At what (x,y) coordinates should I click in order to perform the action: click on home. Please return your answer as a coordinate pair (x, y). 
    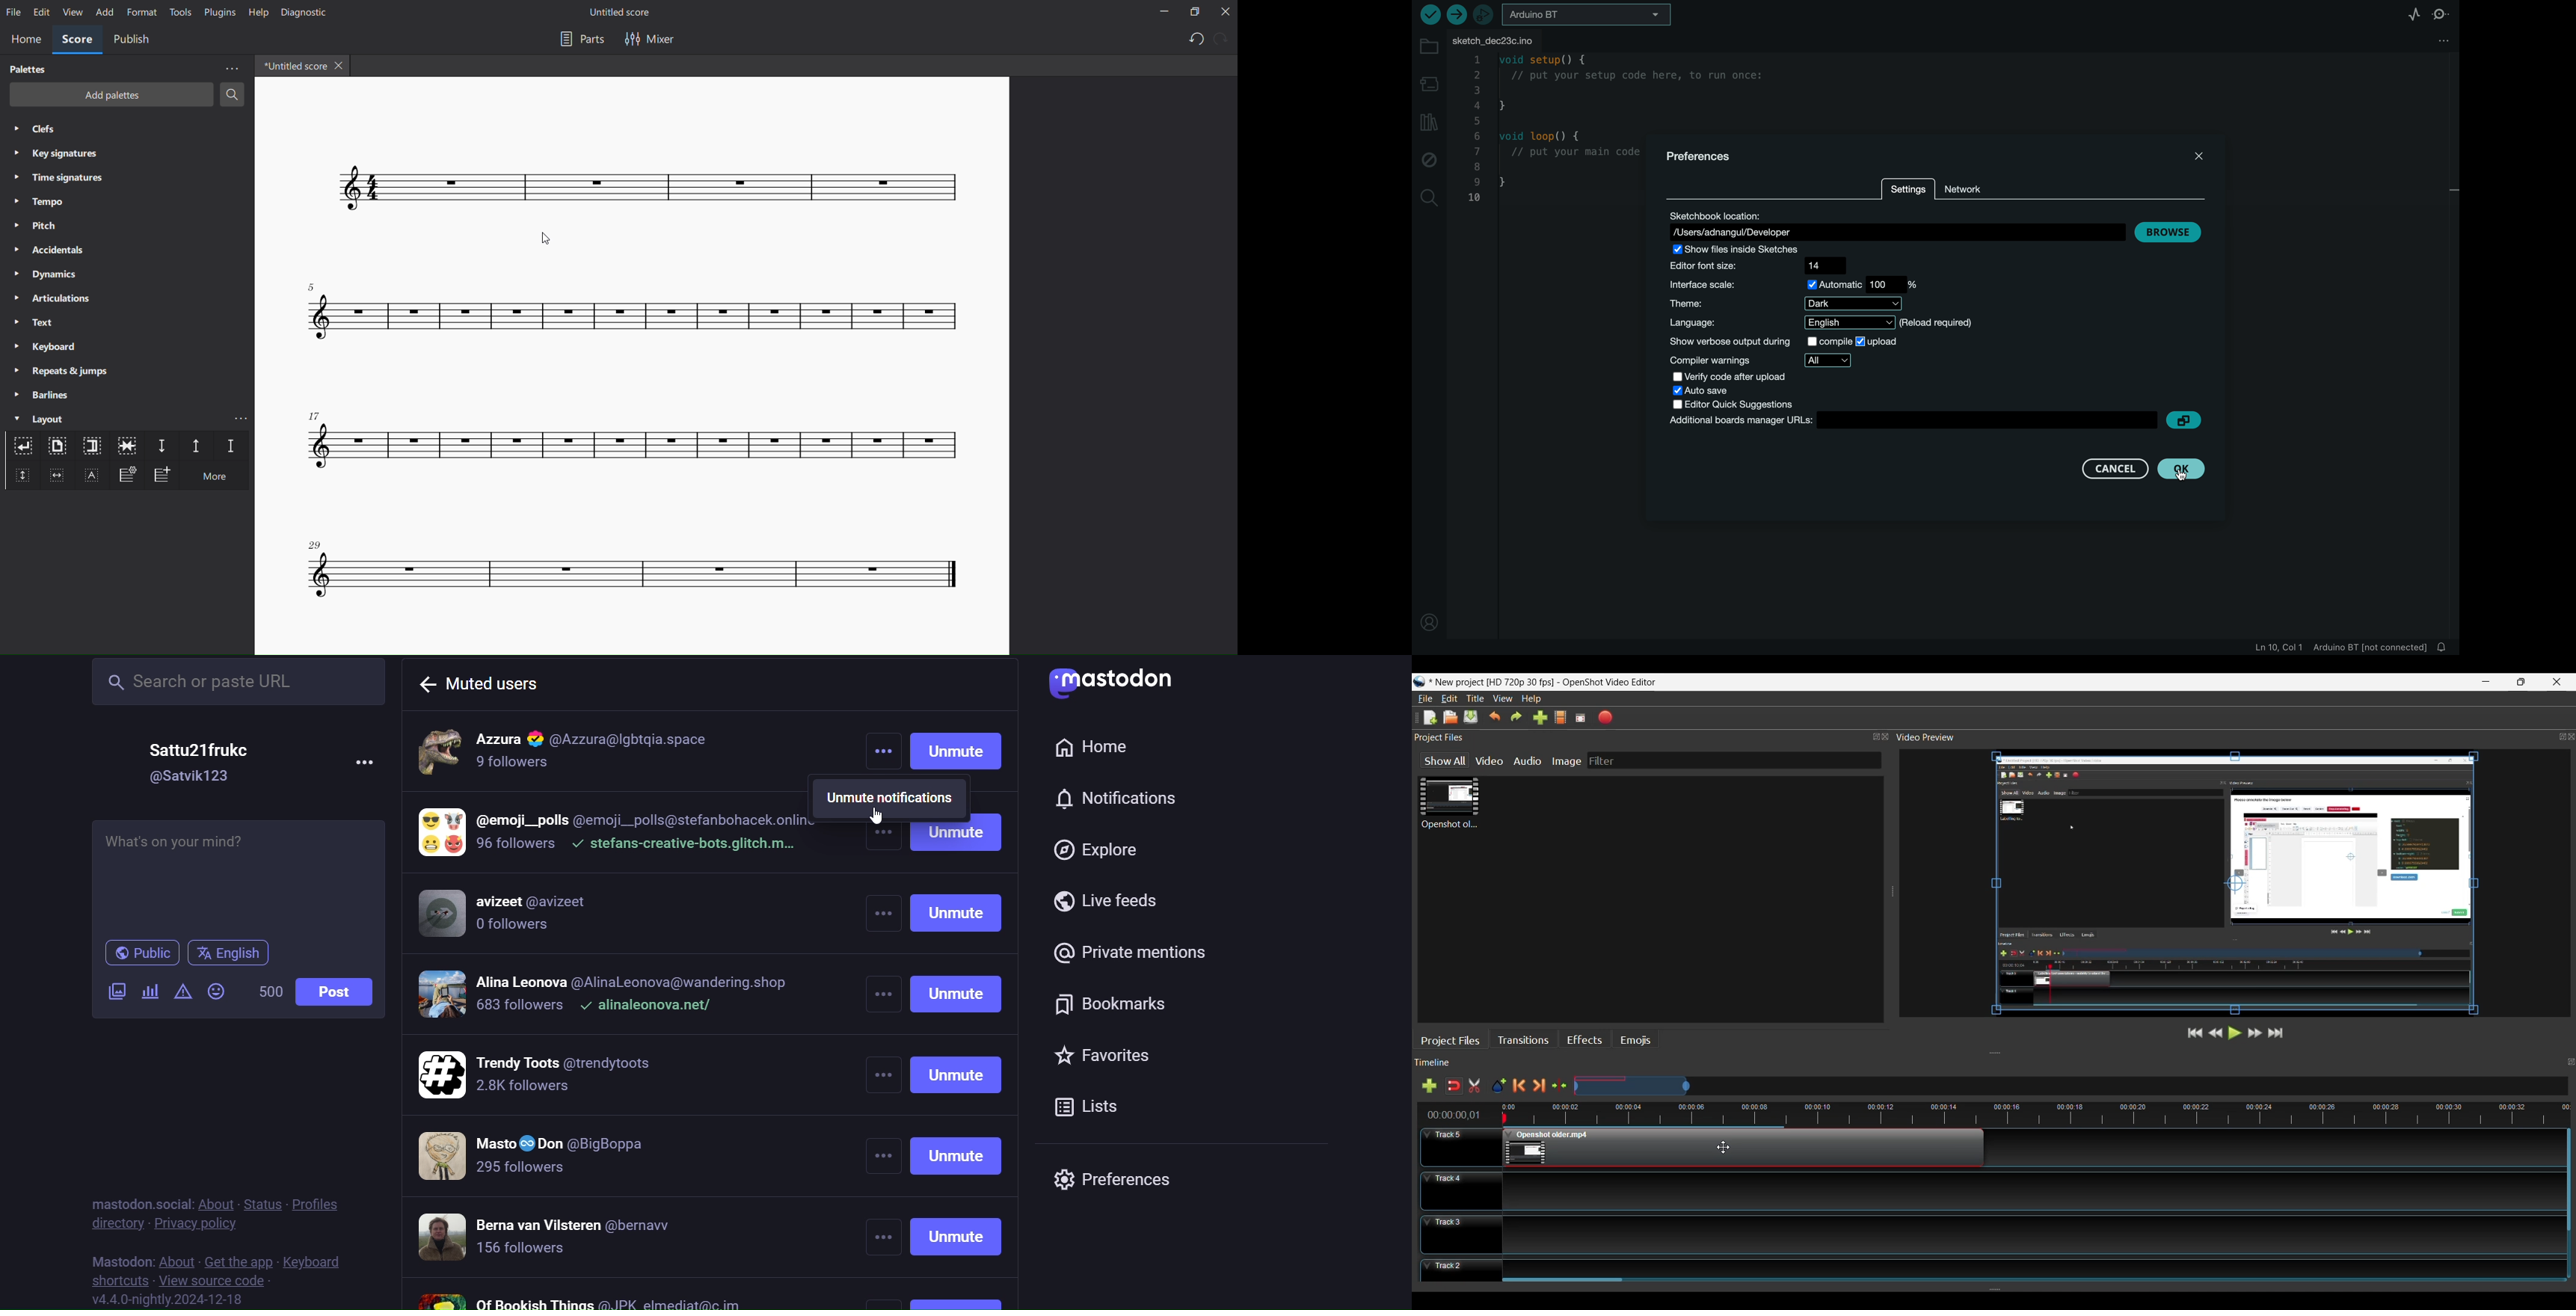
    Looking at the image, I should click on (1102, 747).